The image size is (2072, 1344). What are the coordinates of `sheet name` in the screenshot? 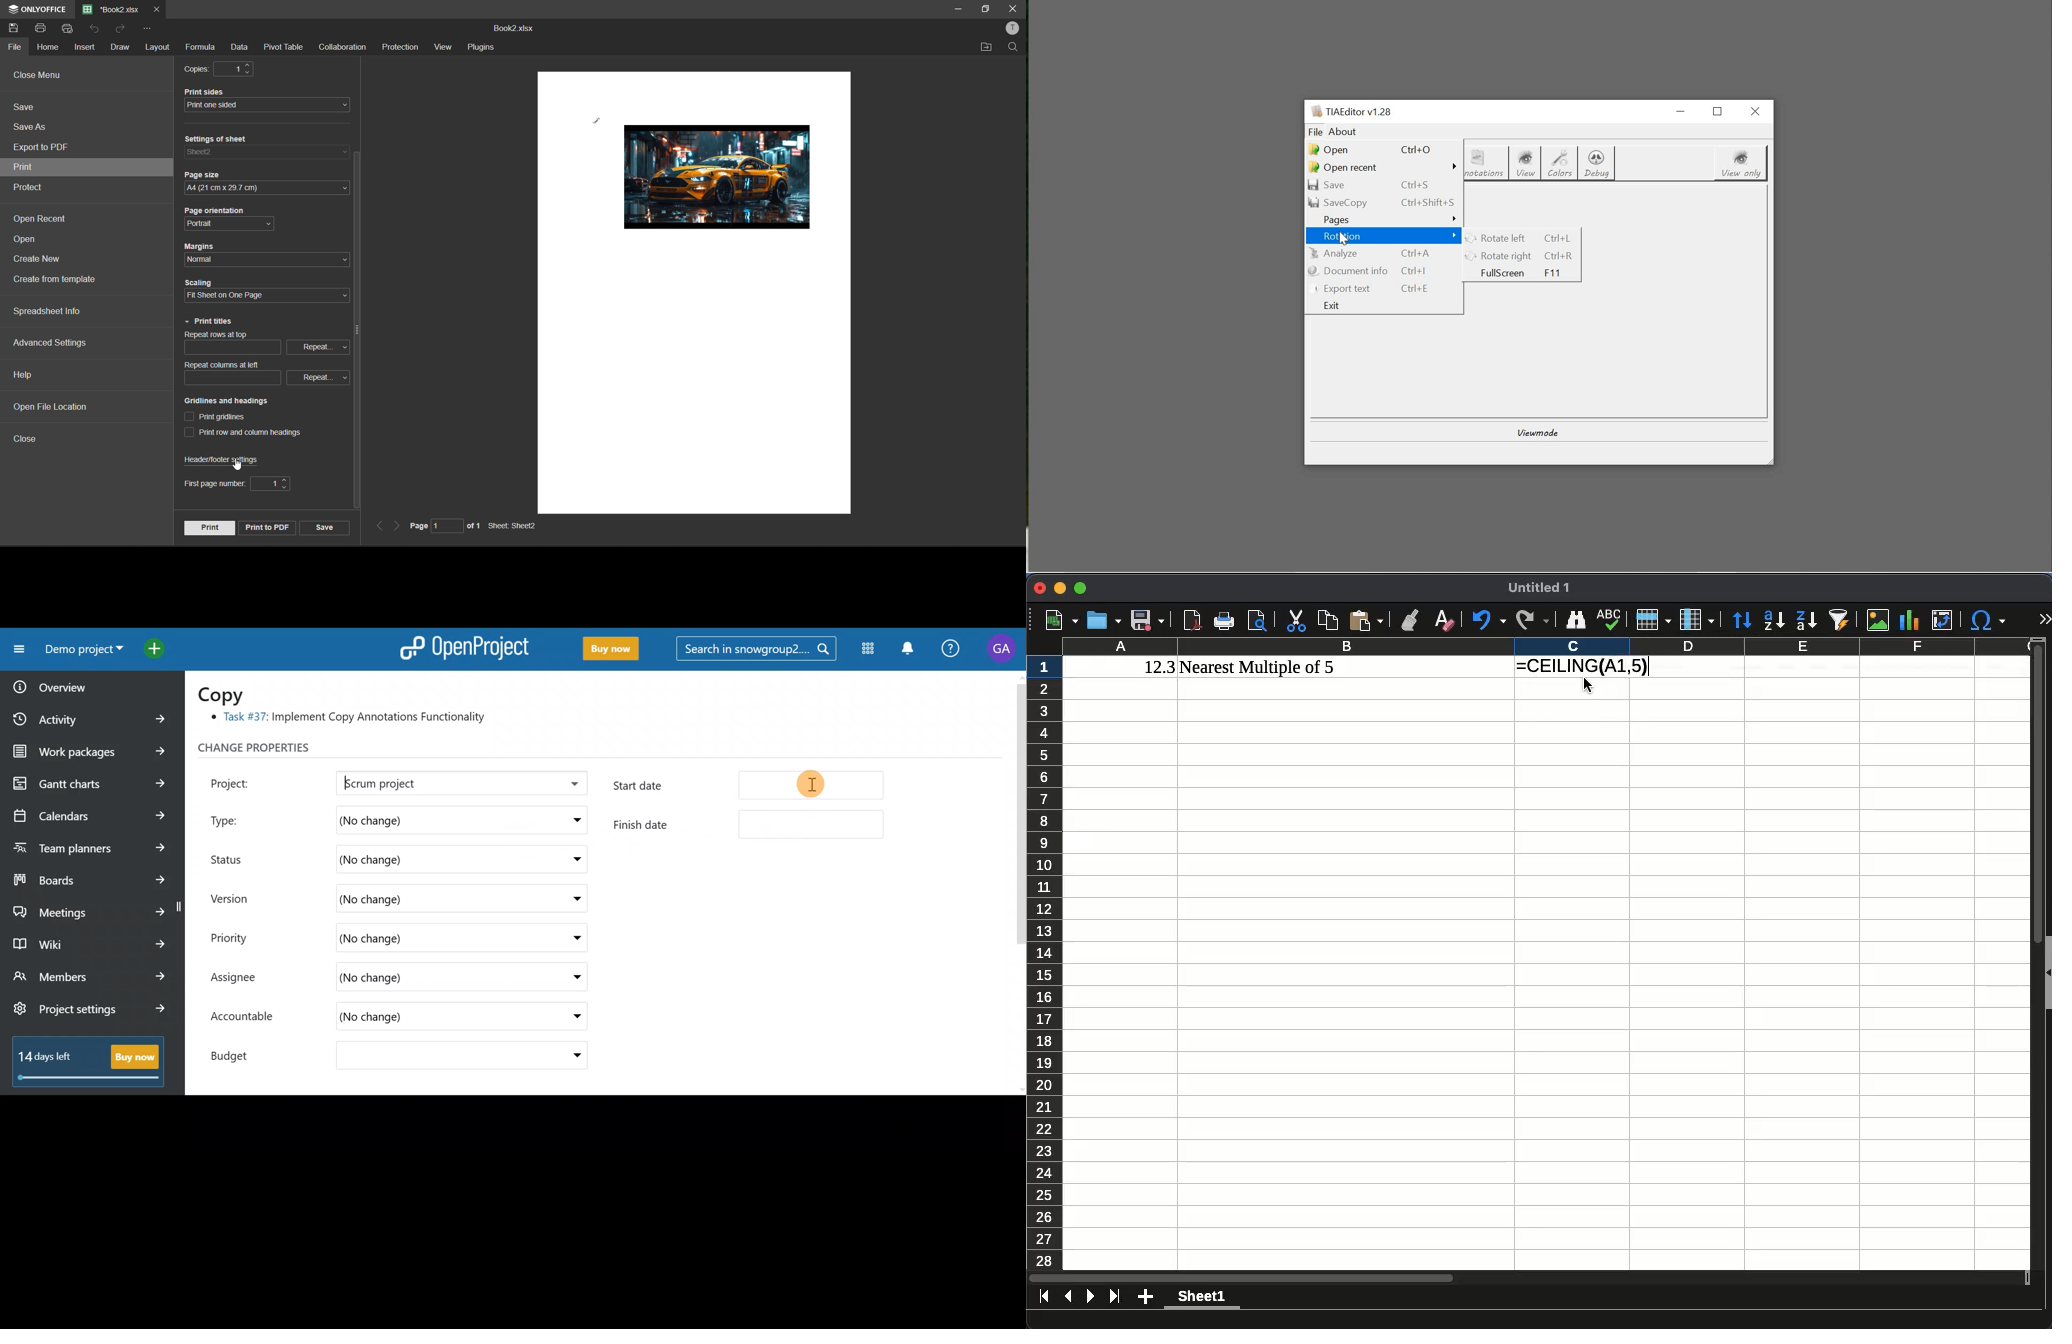 It's located at (516, 526).